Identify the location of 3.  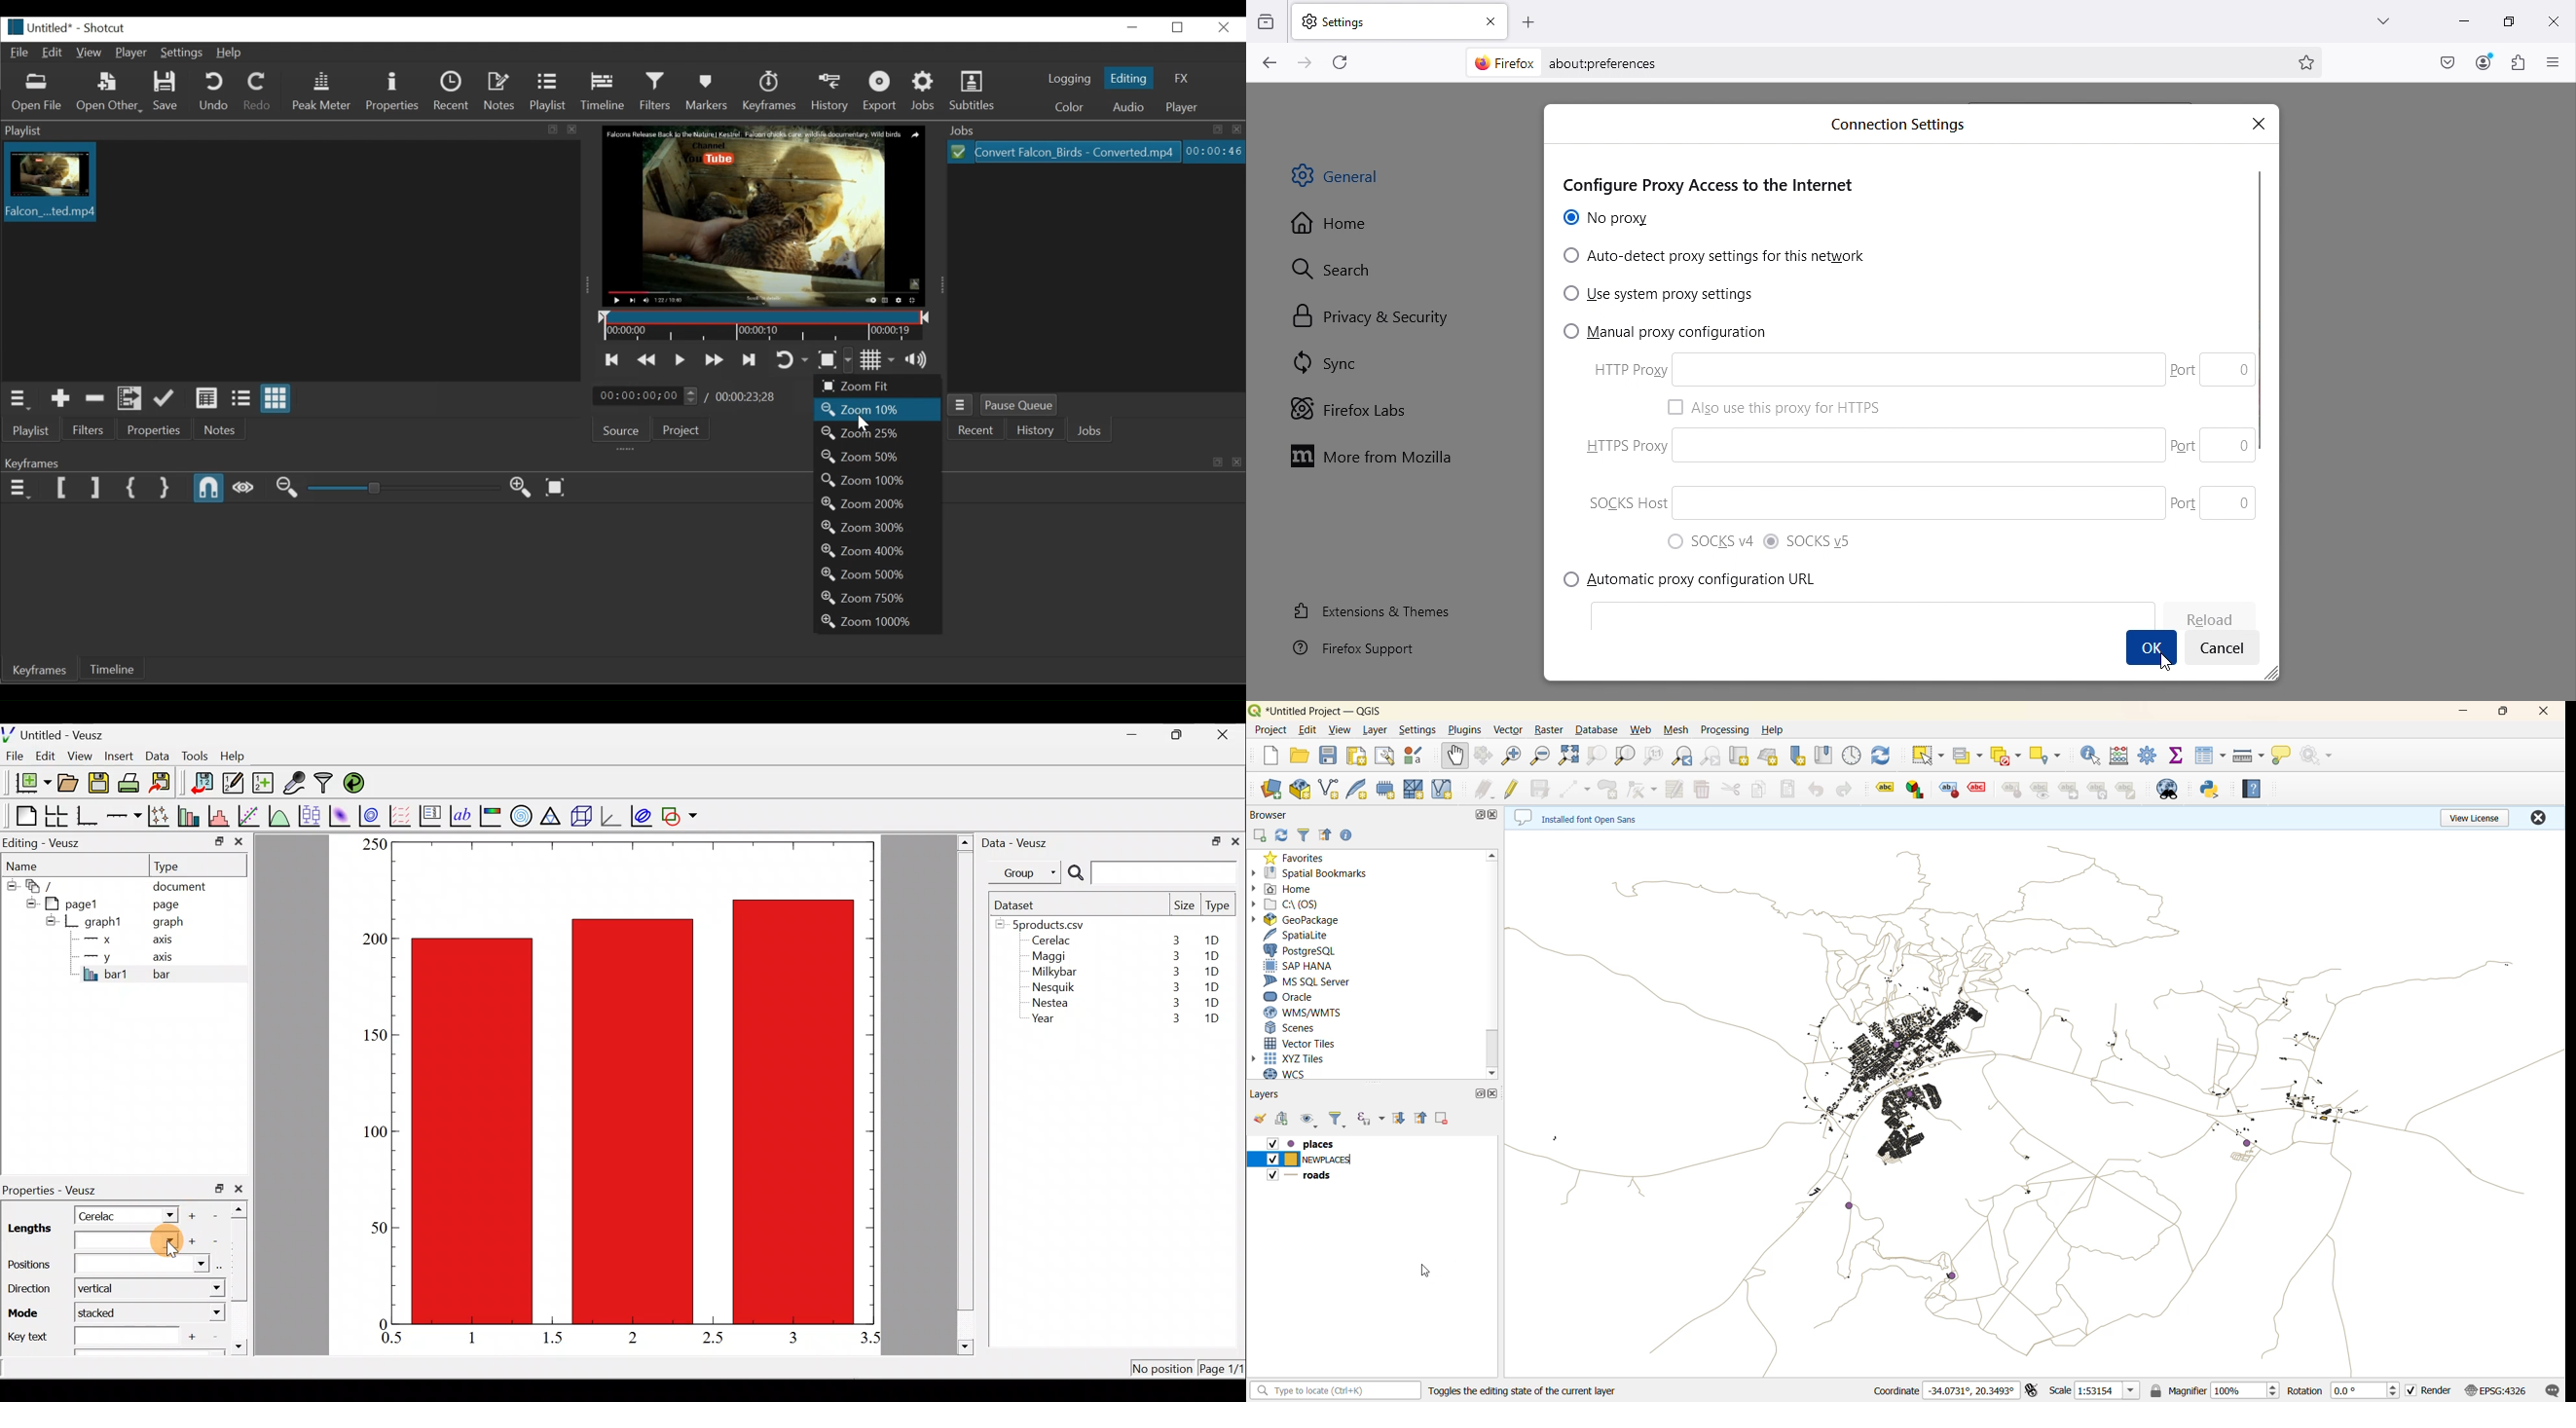
(1173, 1005).